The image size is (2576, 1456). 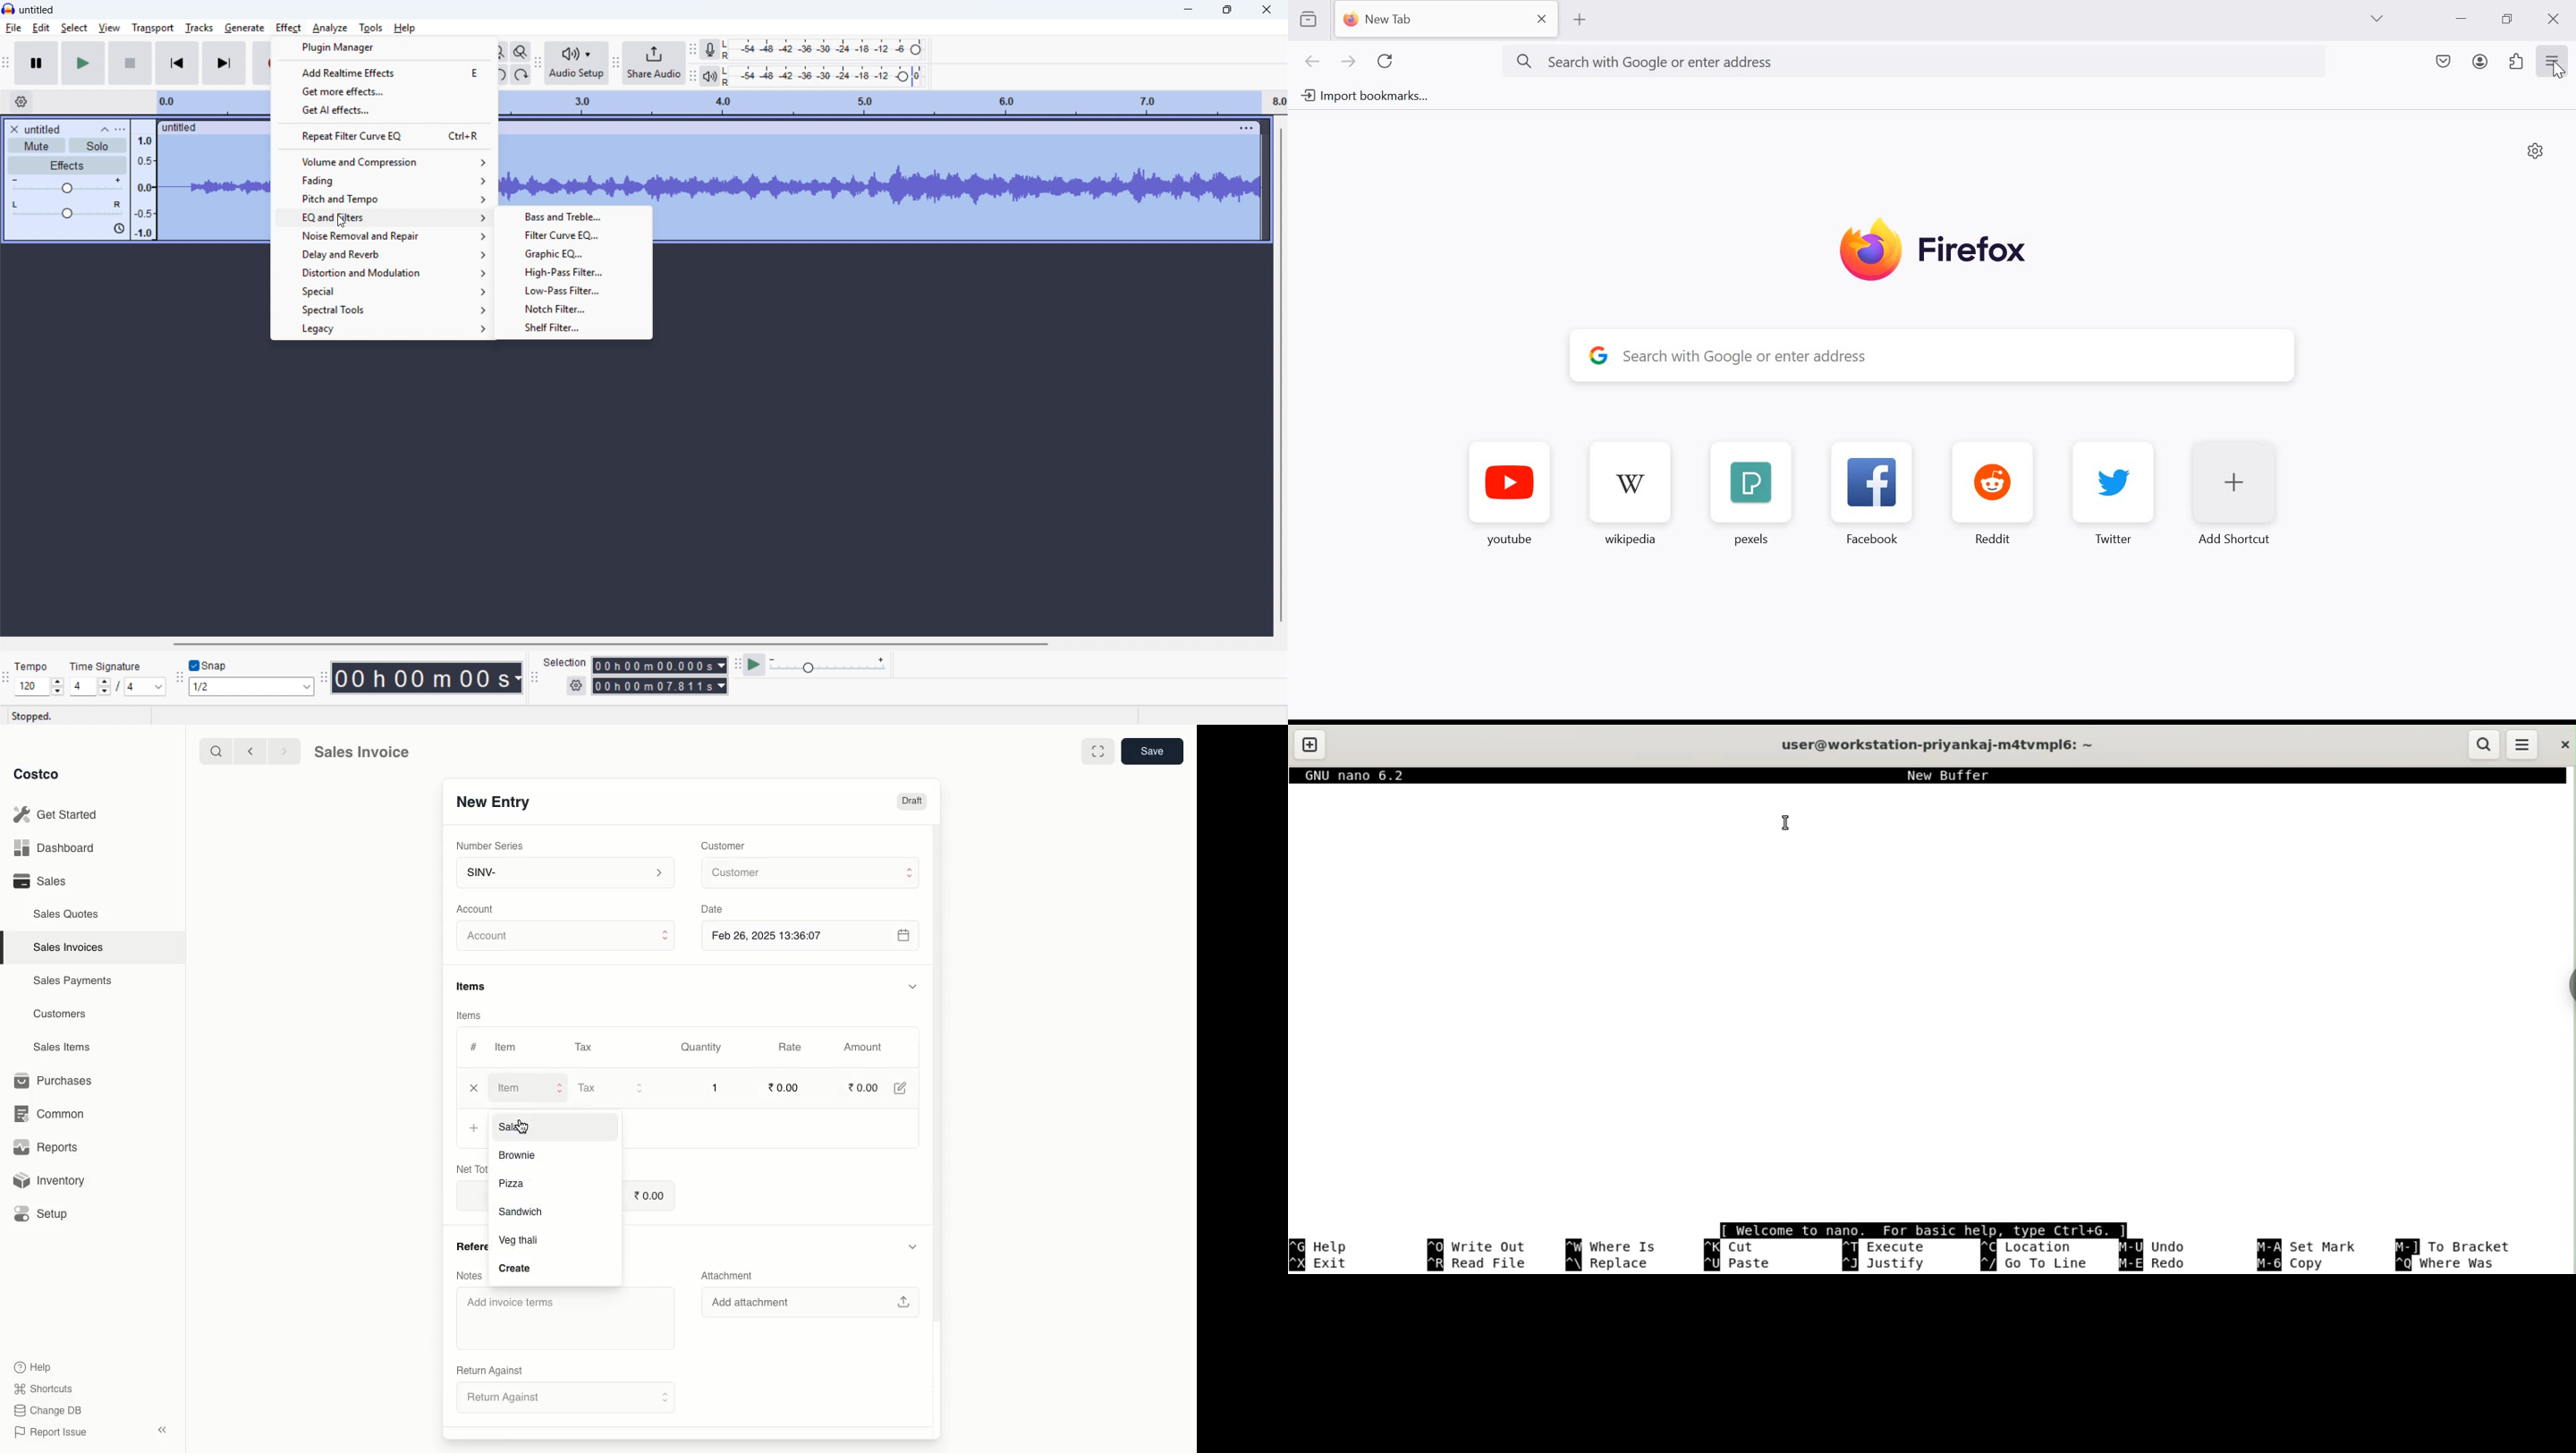 What do you see at coordinates (1929, 358) in the screenshot?
I see `search with Google oe enter address` at bounding box center [1929, 358].